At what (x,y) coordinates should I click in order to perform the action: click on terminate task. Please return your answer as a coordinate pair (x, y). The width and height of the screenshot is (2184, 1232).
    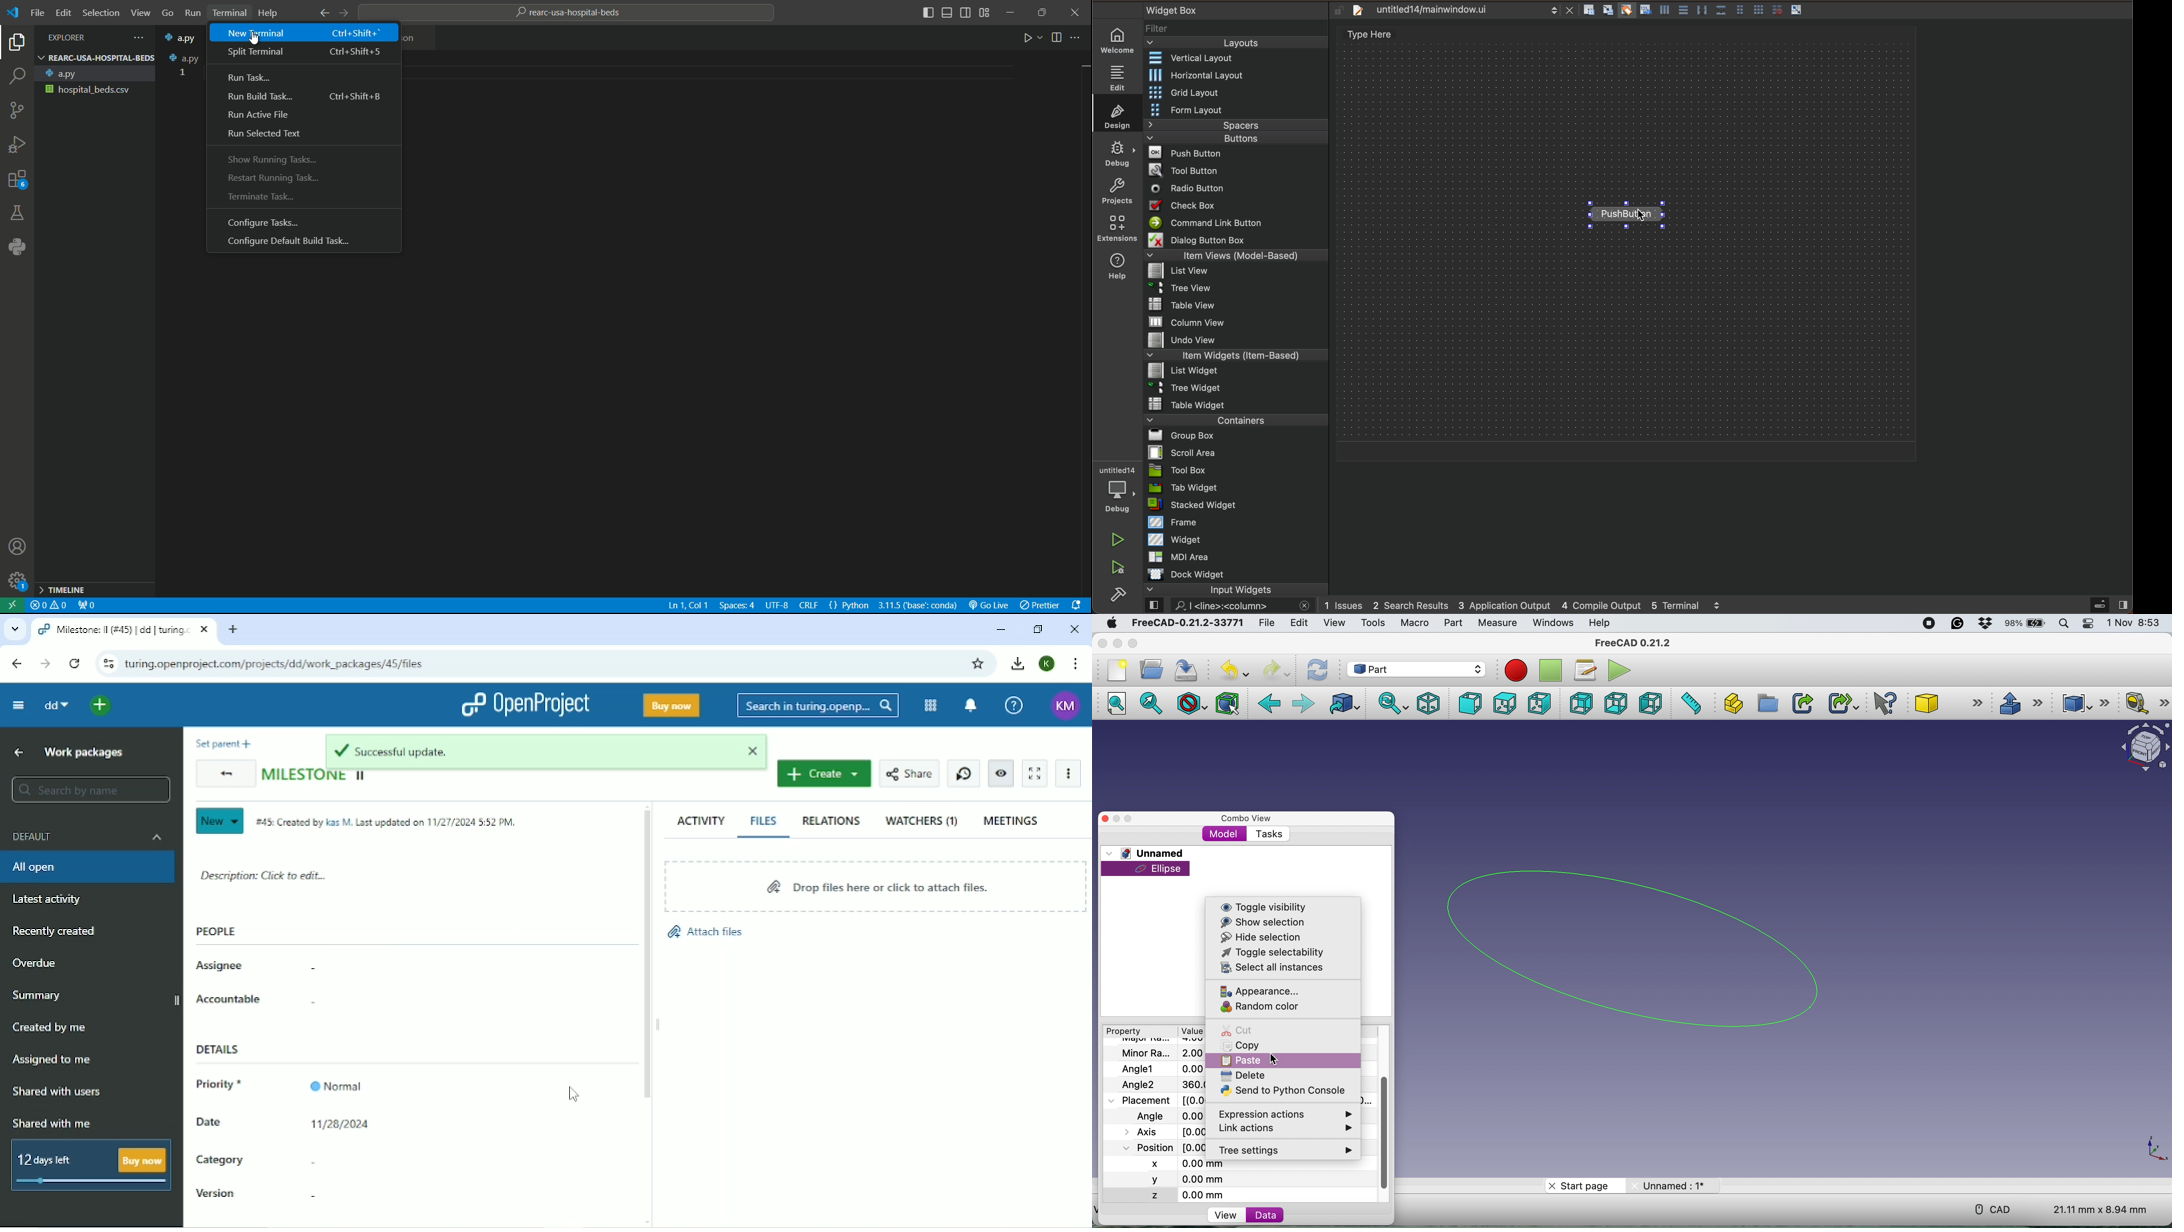
    Looking at the image, I should click on (303, 198).